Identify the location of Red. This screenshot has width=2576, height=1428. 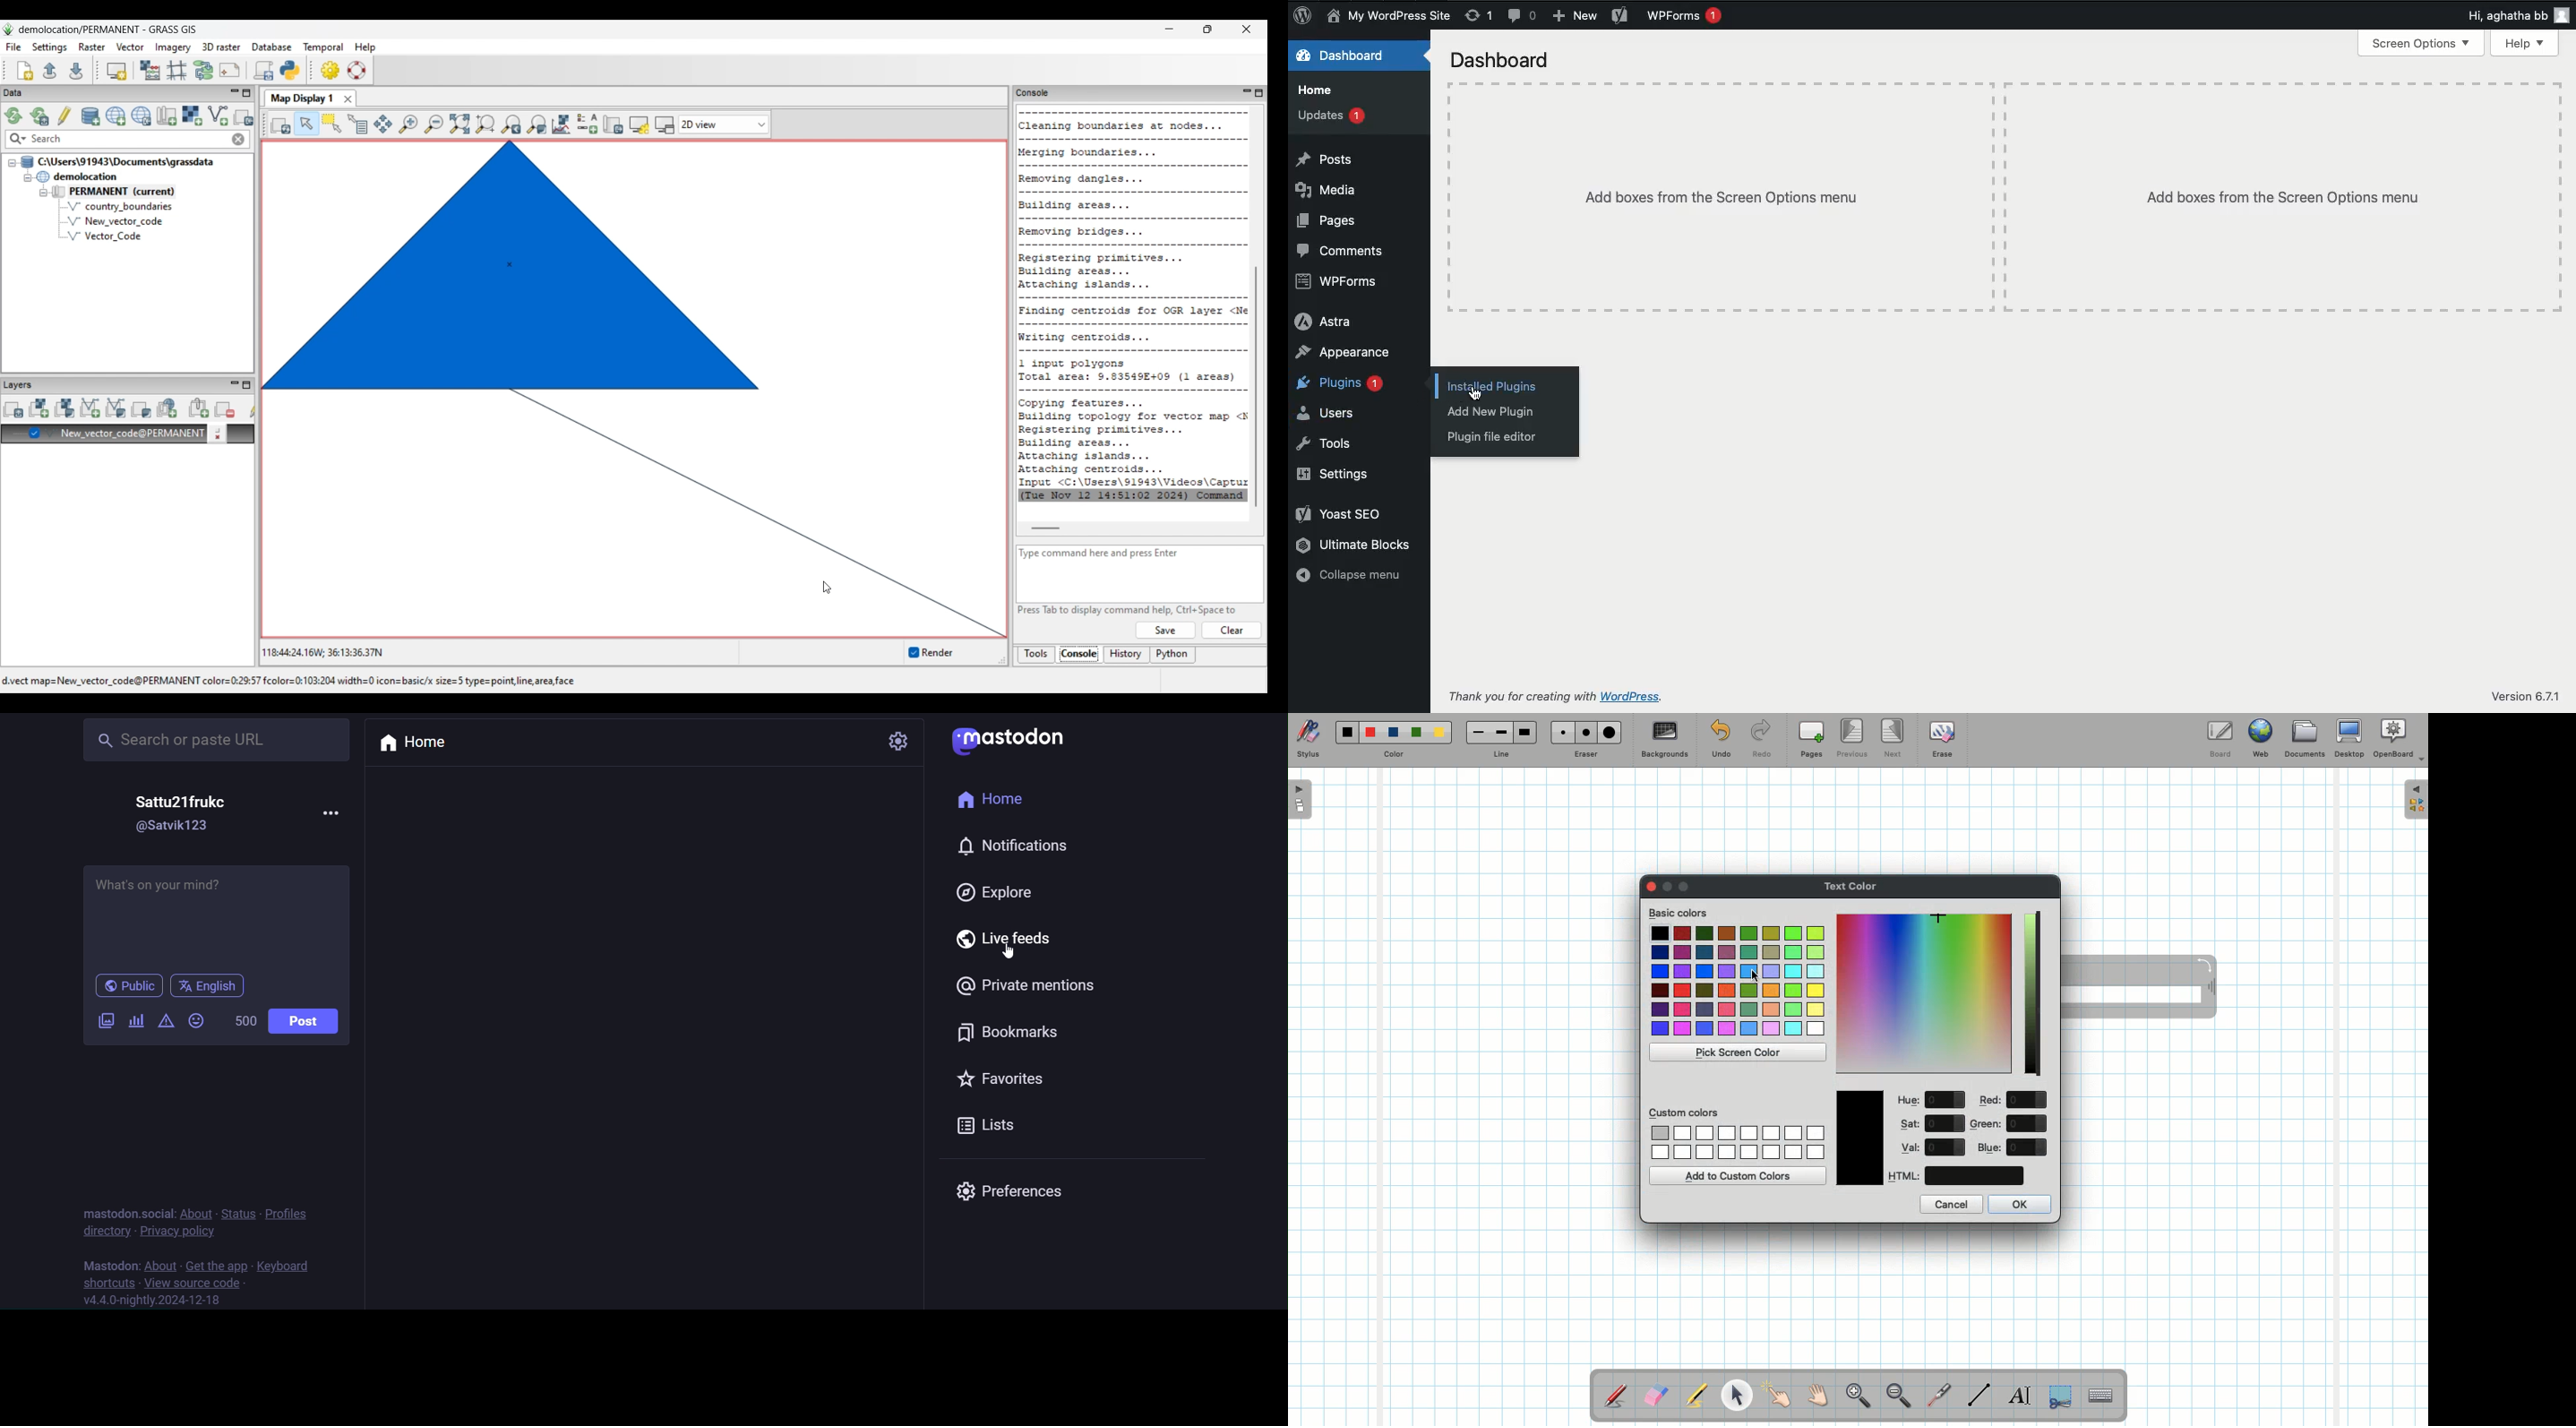
(1991, 1100).